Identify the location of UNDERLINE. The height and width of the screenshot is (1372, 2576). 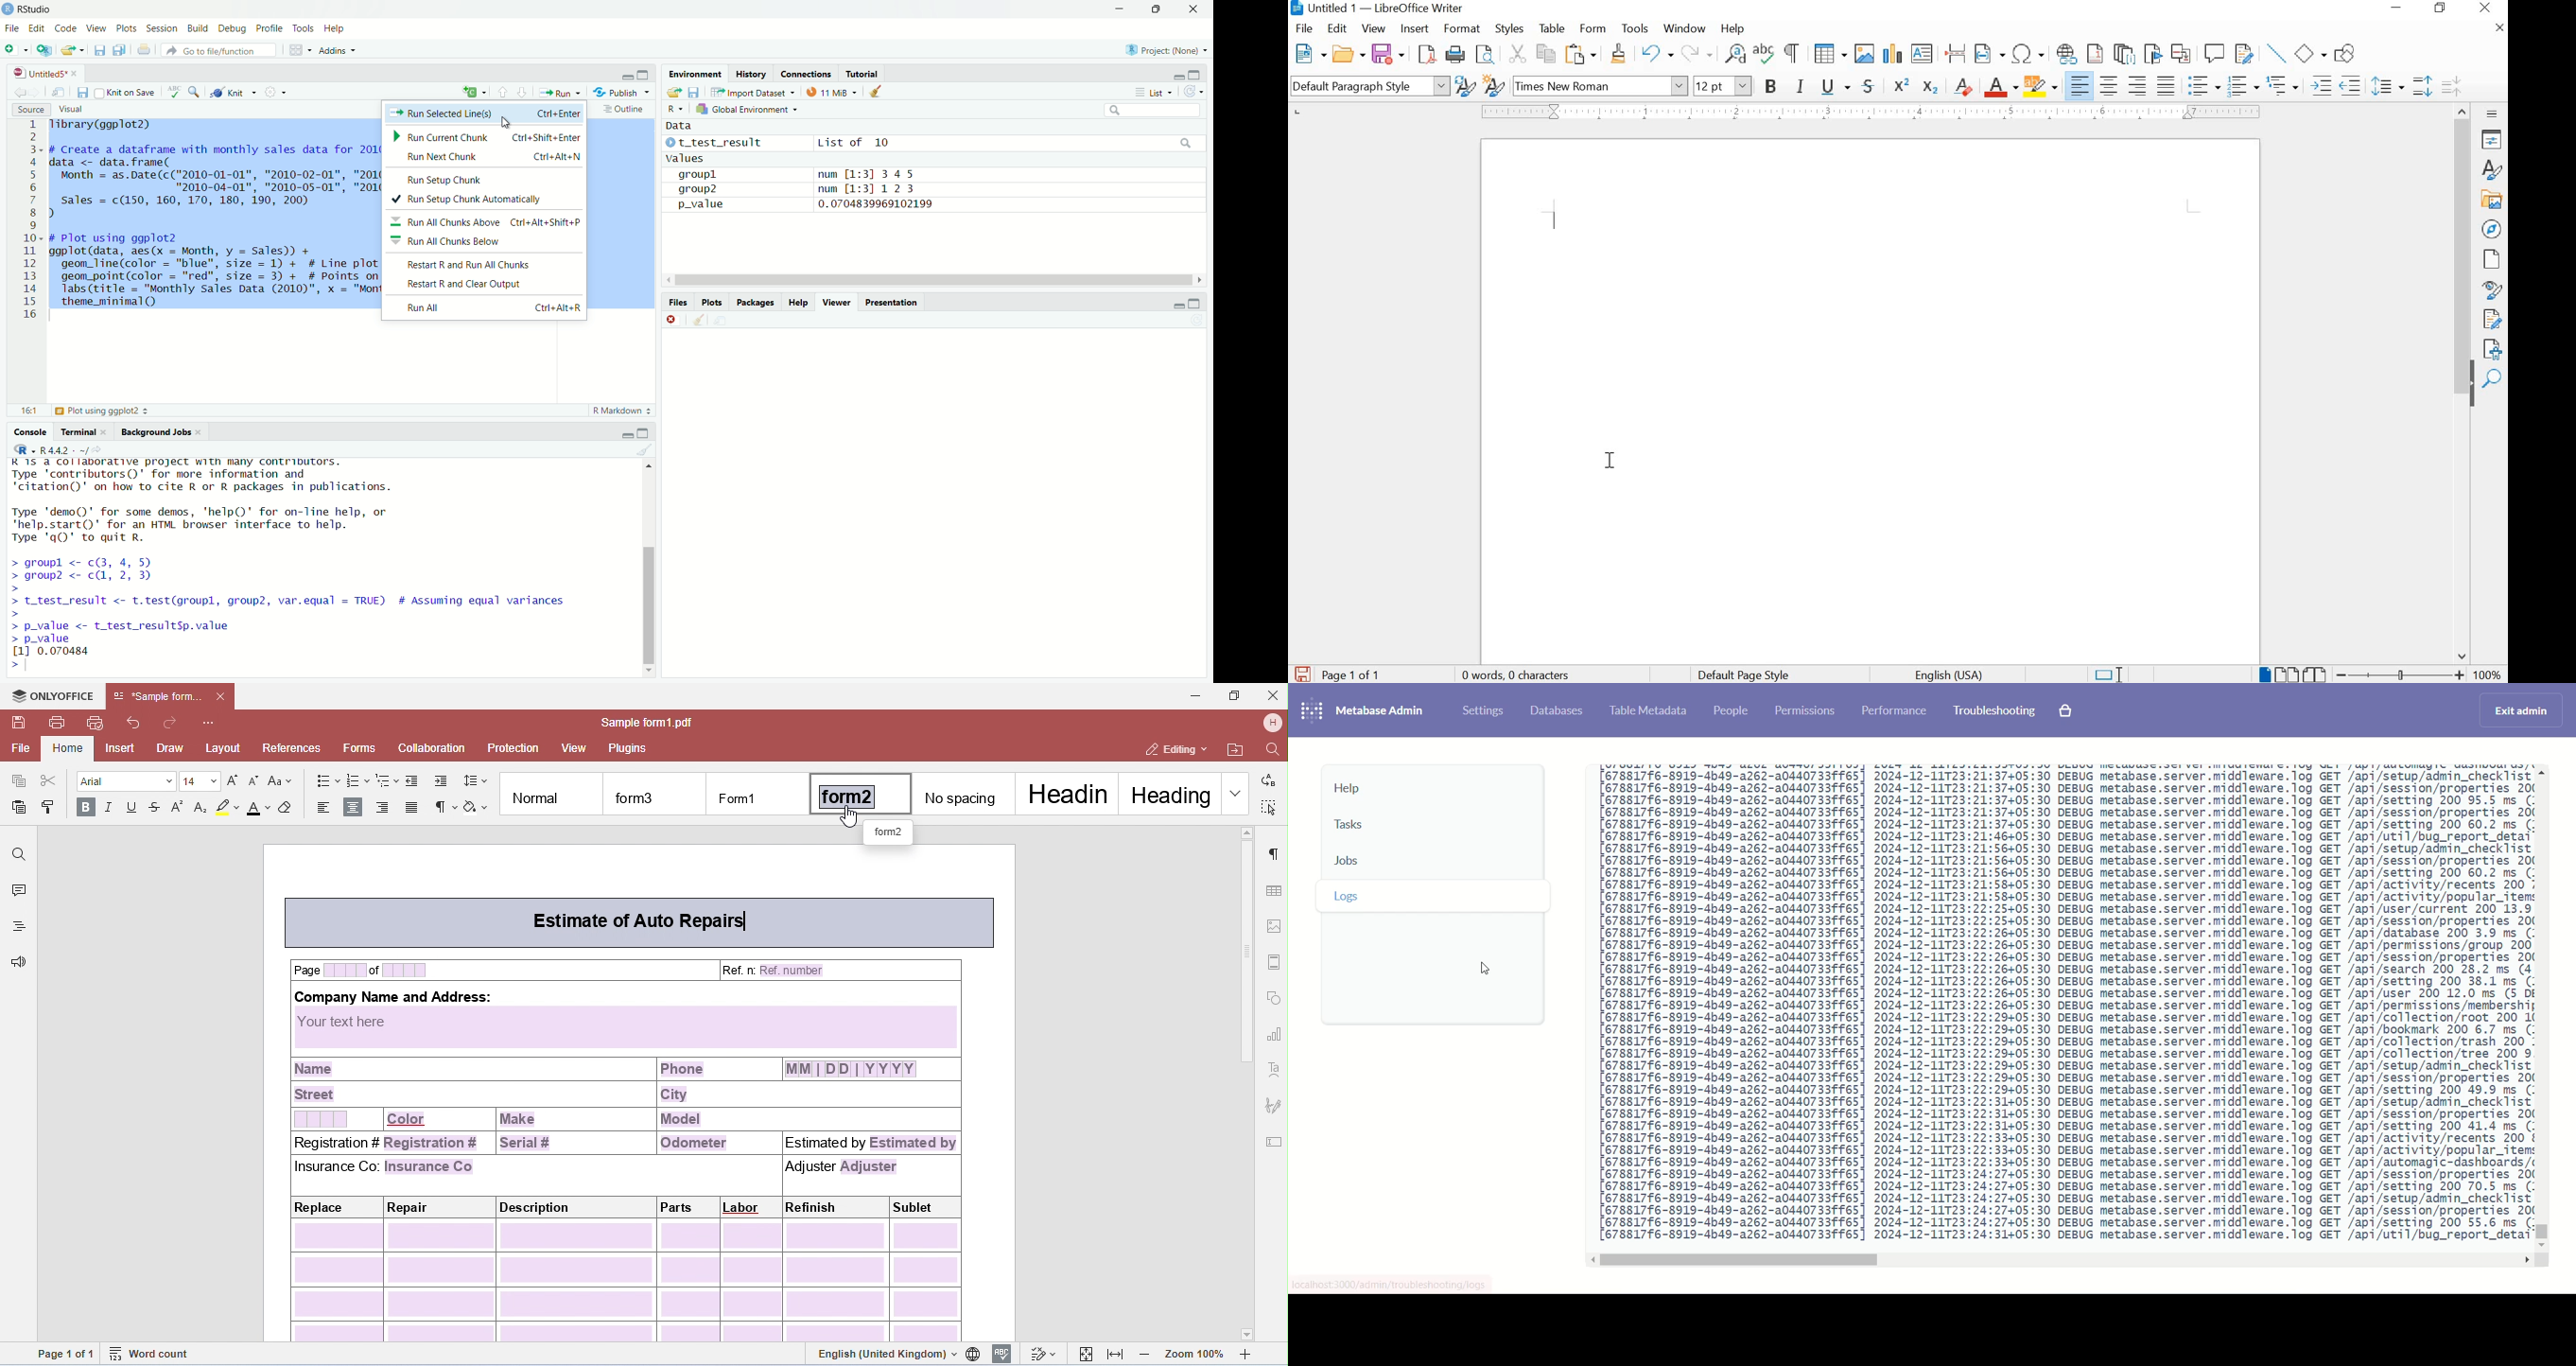
(1836, 87).